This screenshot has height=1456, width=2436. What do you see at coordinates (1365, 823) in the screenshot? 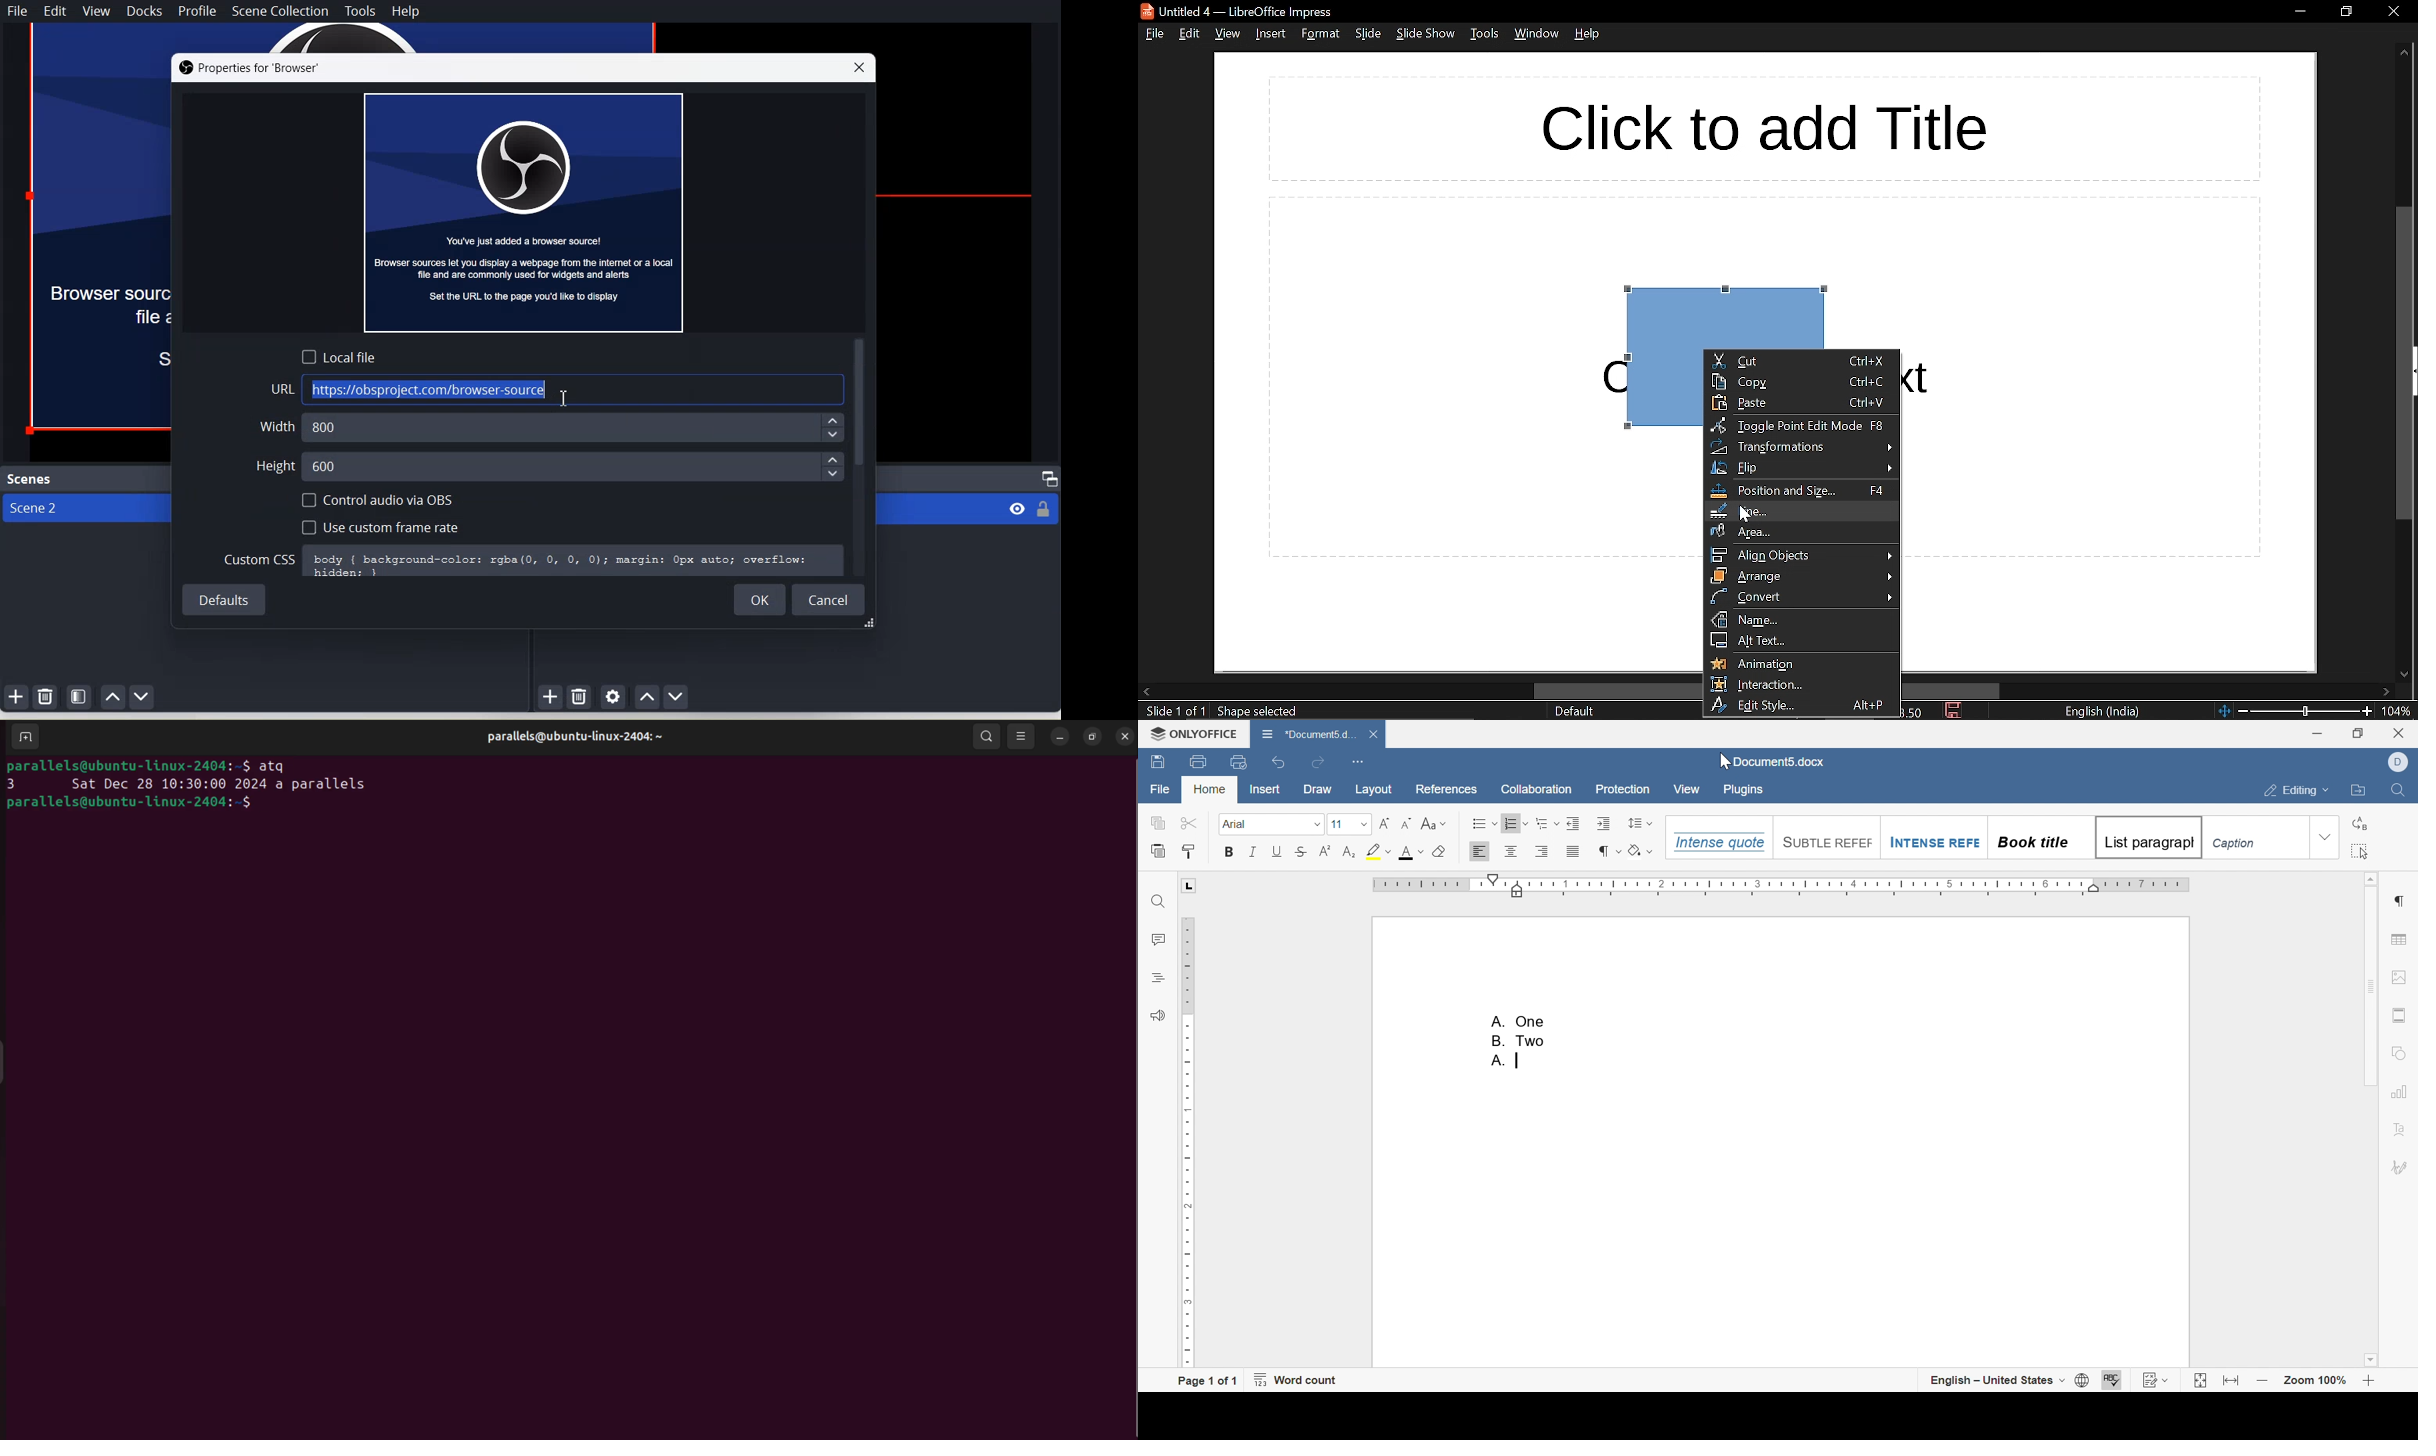
I see `drop down` at bounding box center [1365, 823].